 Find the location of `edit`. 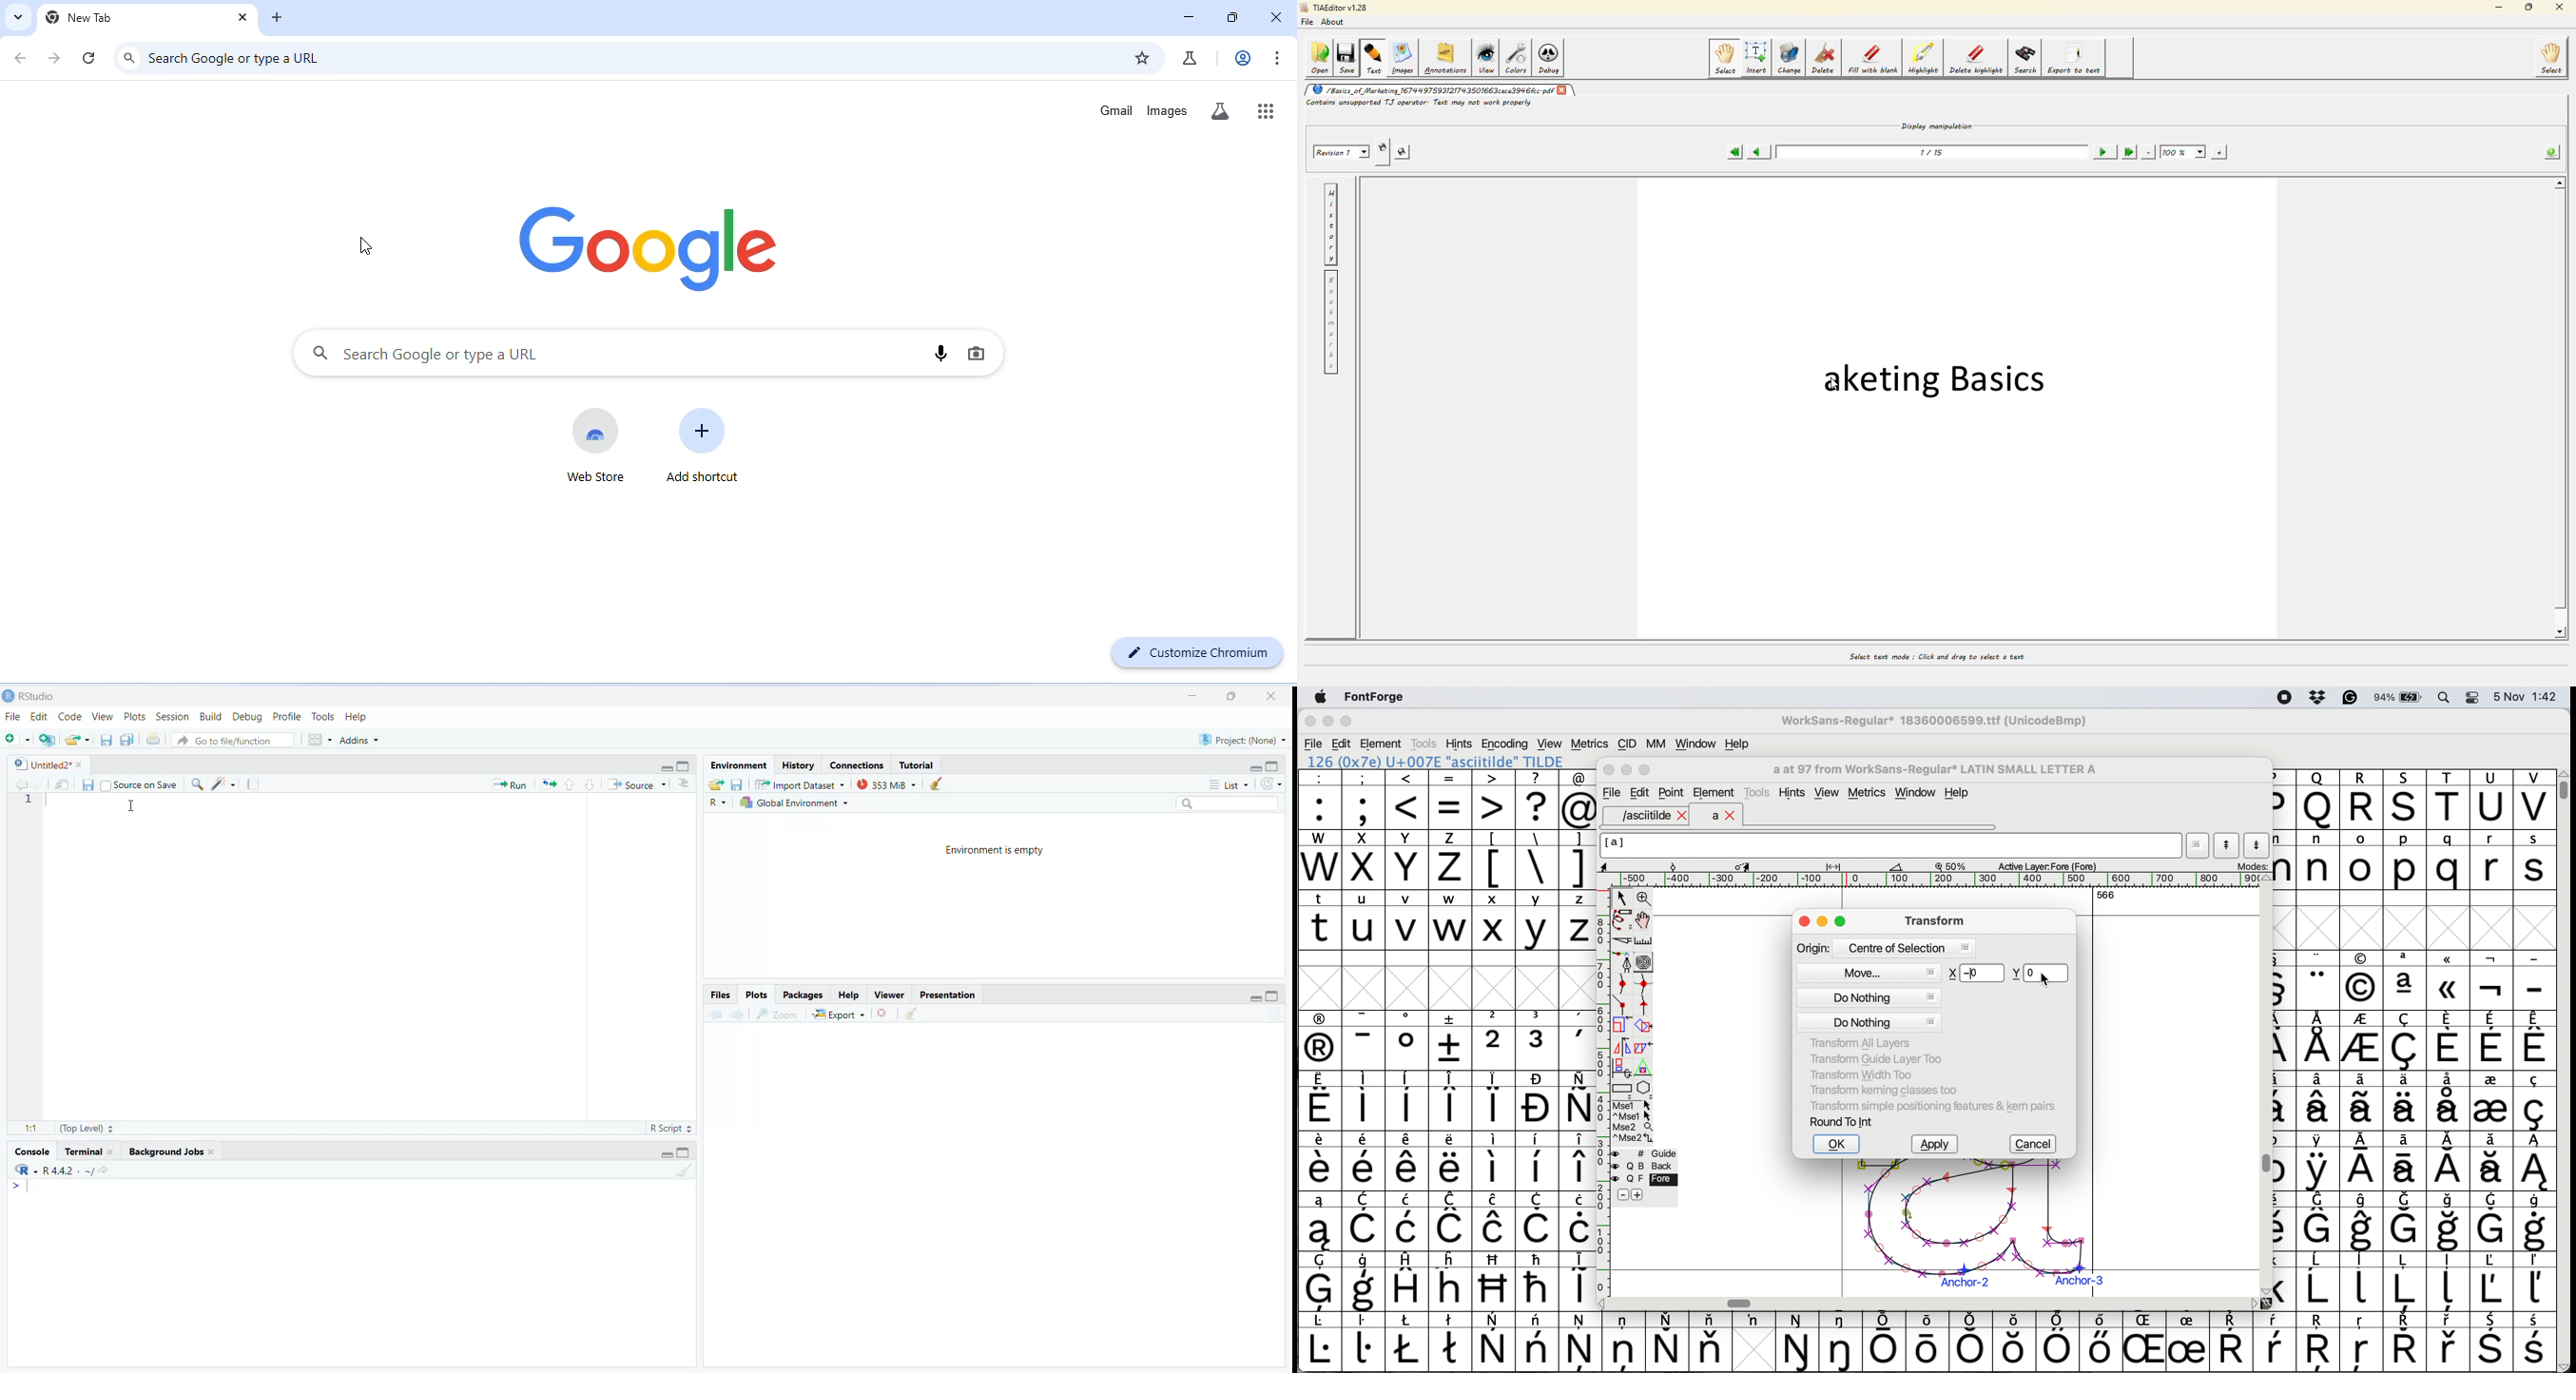

edit is located at coordinates (1343, 744).